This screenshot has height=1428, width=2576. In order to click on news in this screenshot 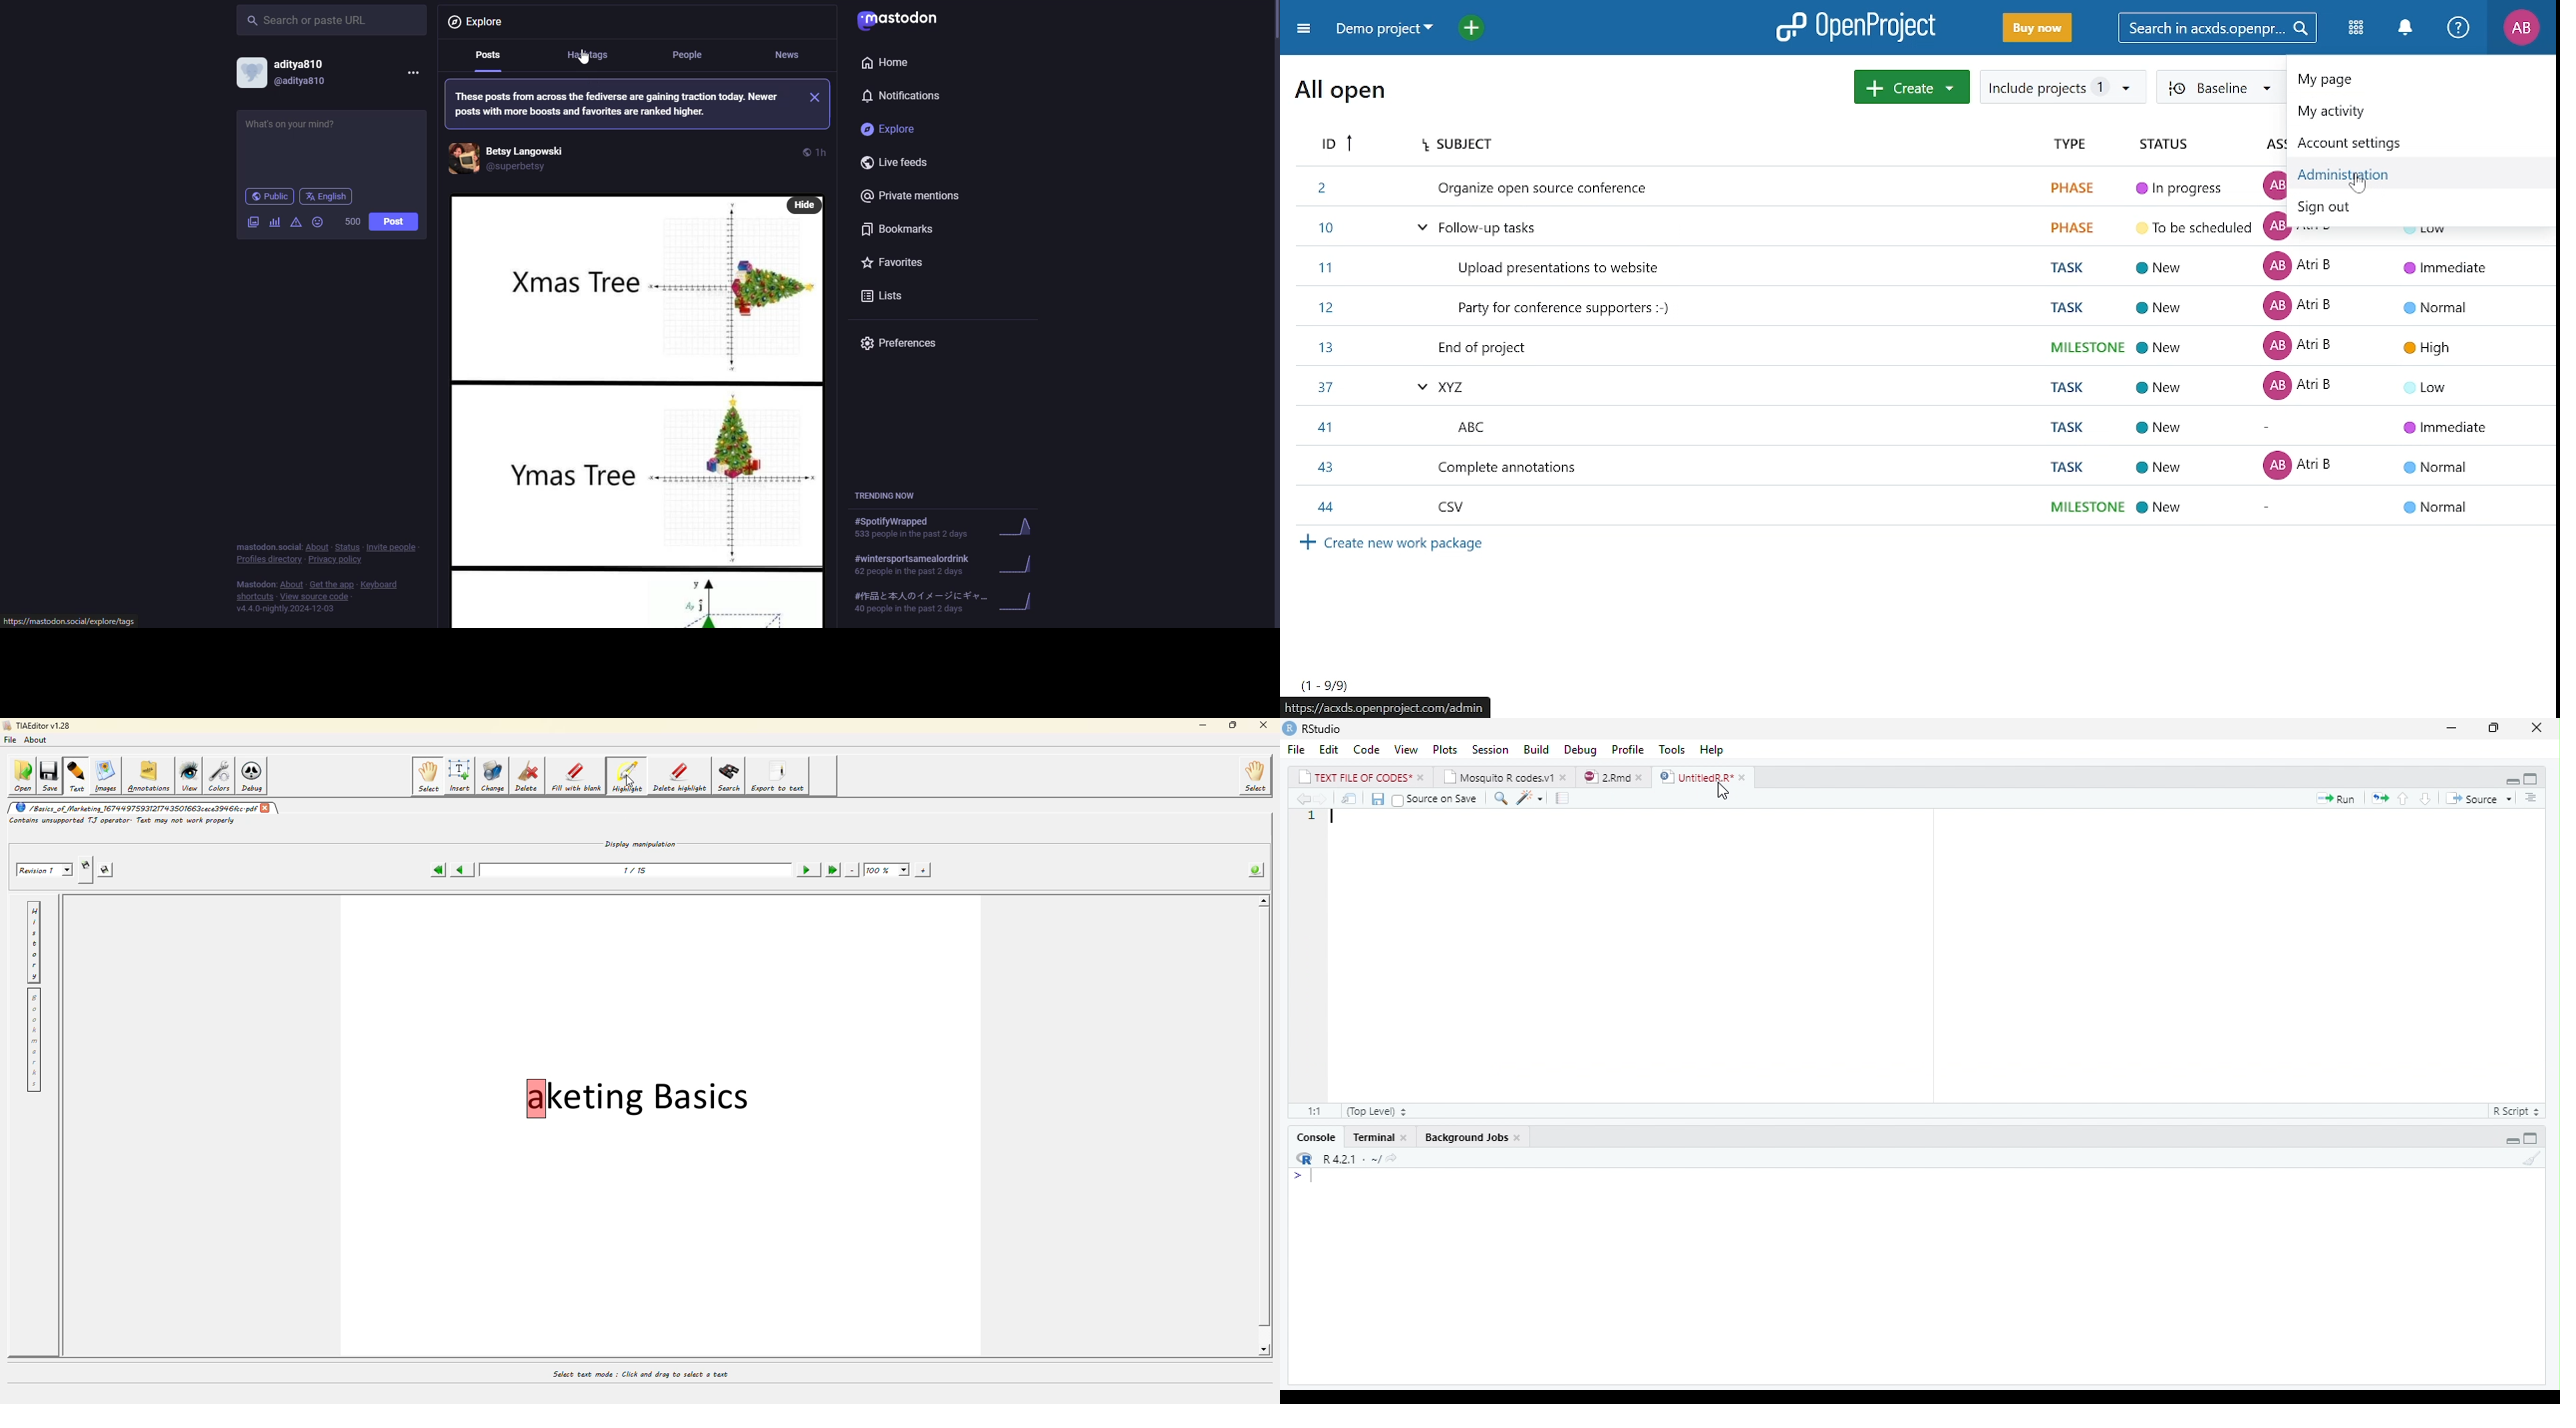, I will do `click(797, 55)`.